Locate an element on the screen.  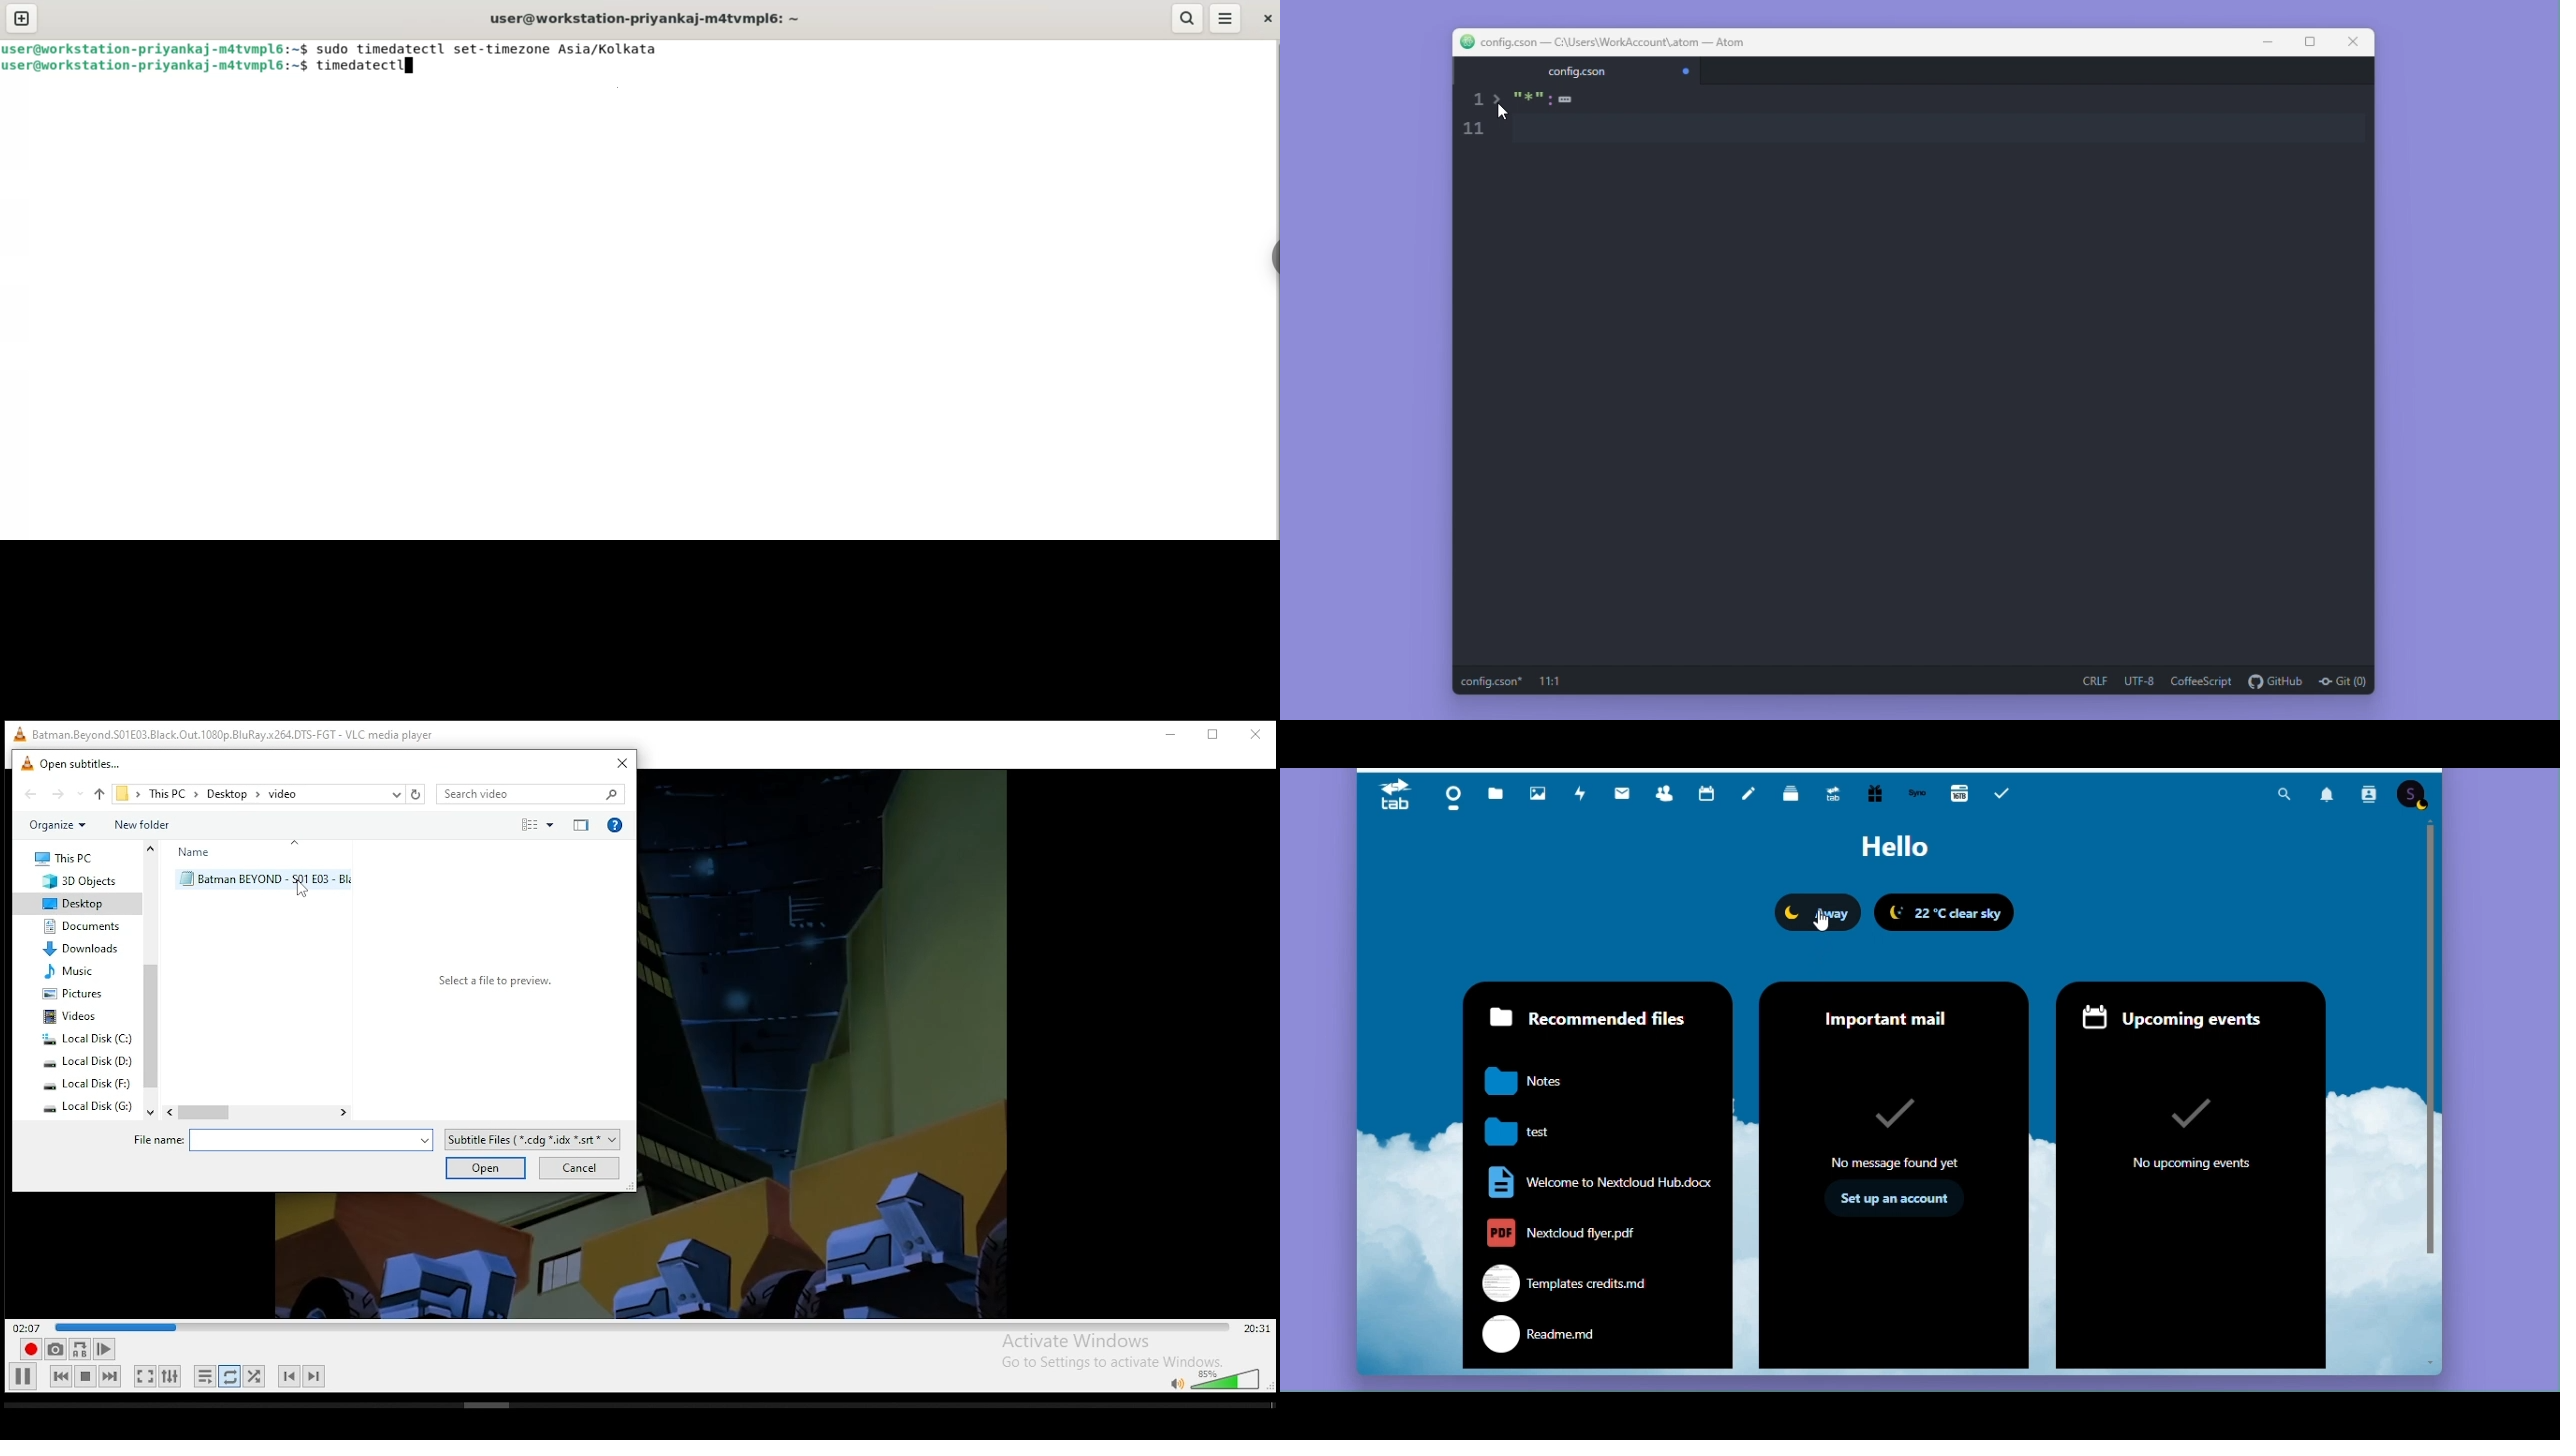
Status: online is located at coordinates (1818, 912).